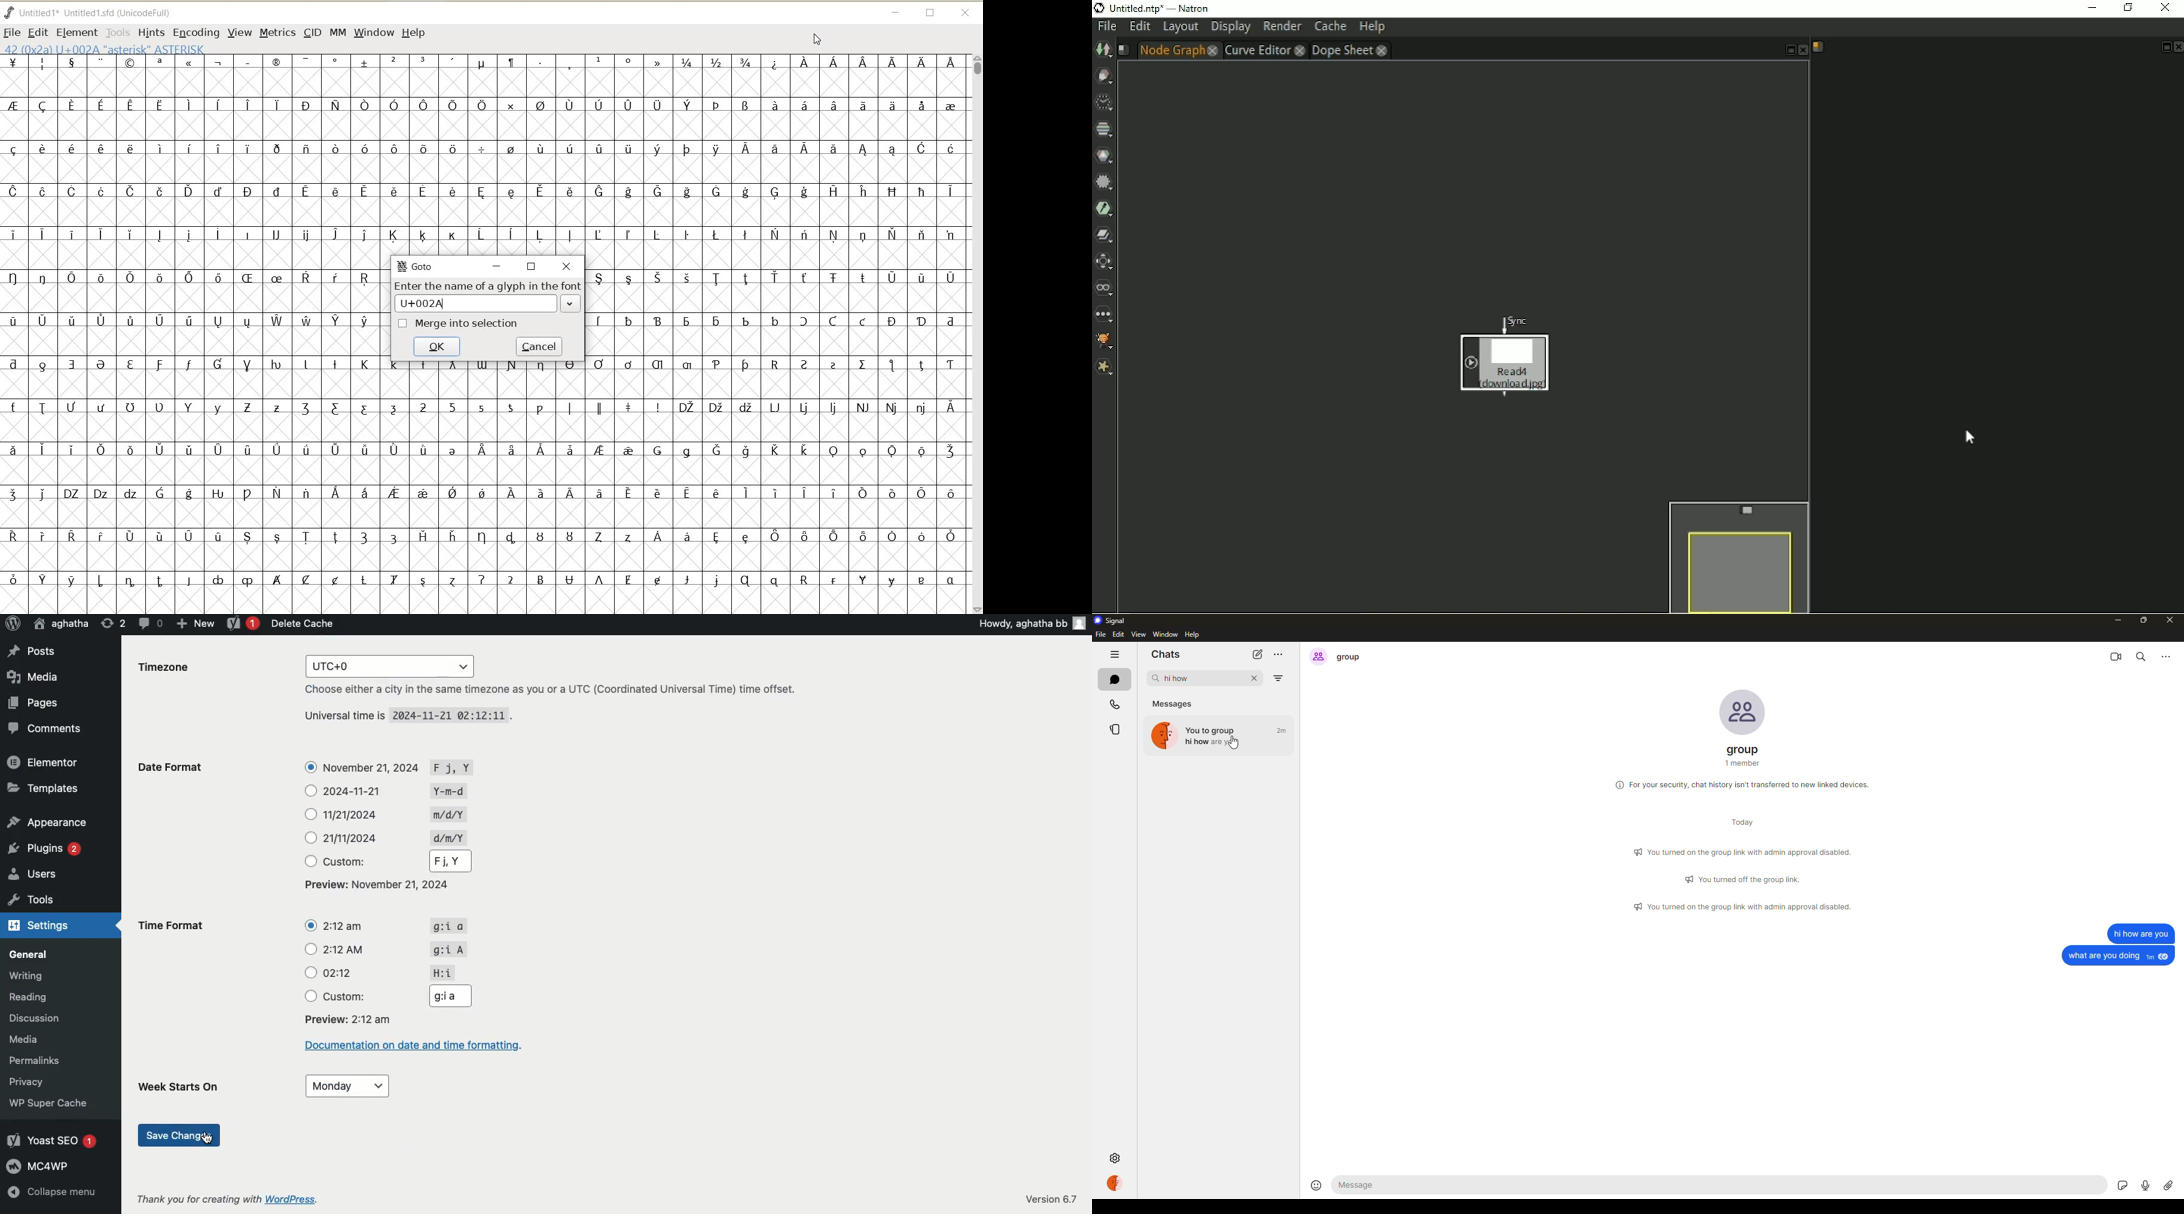 The height and width of the screenshot is (1232, 2184). What do you see at coordinates (182, 1086) in the screenshot?
I see `Week starts on` at bounding box center [182, 1086].